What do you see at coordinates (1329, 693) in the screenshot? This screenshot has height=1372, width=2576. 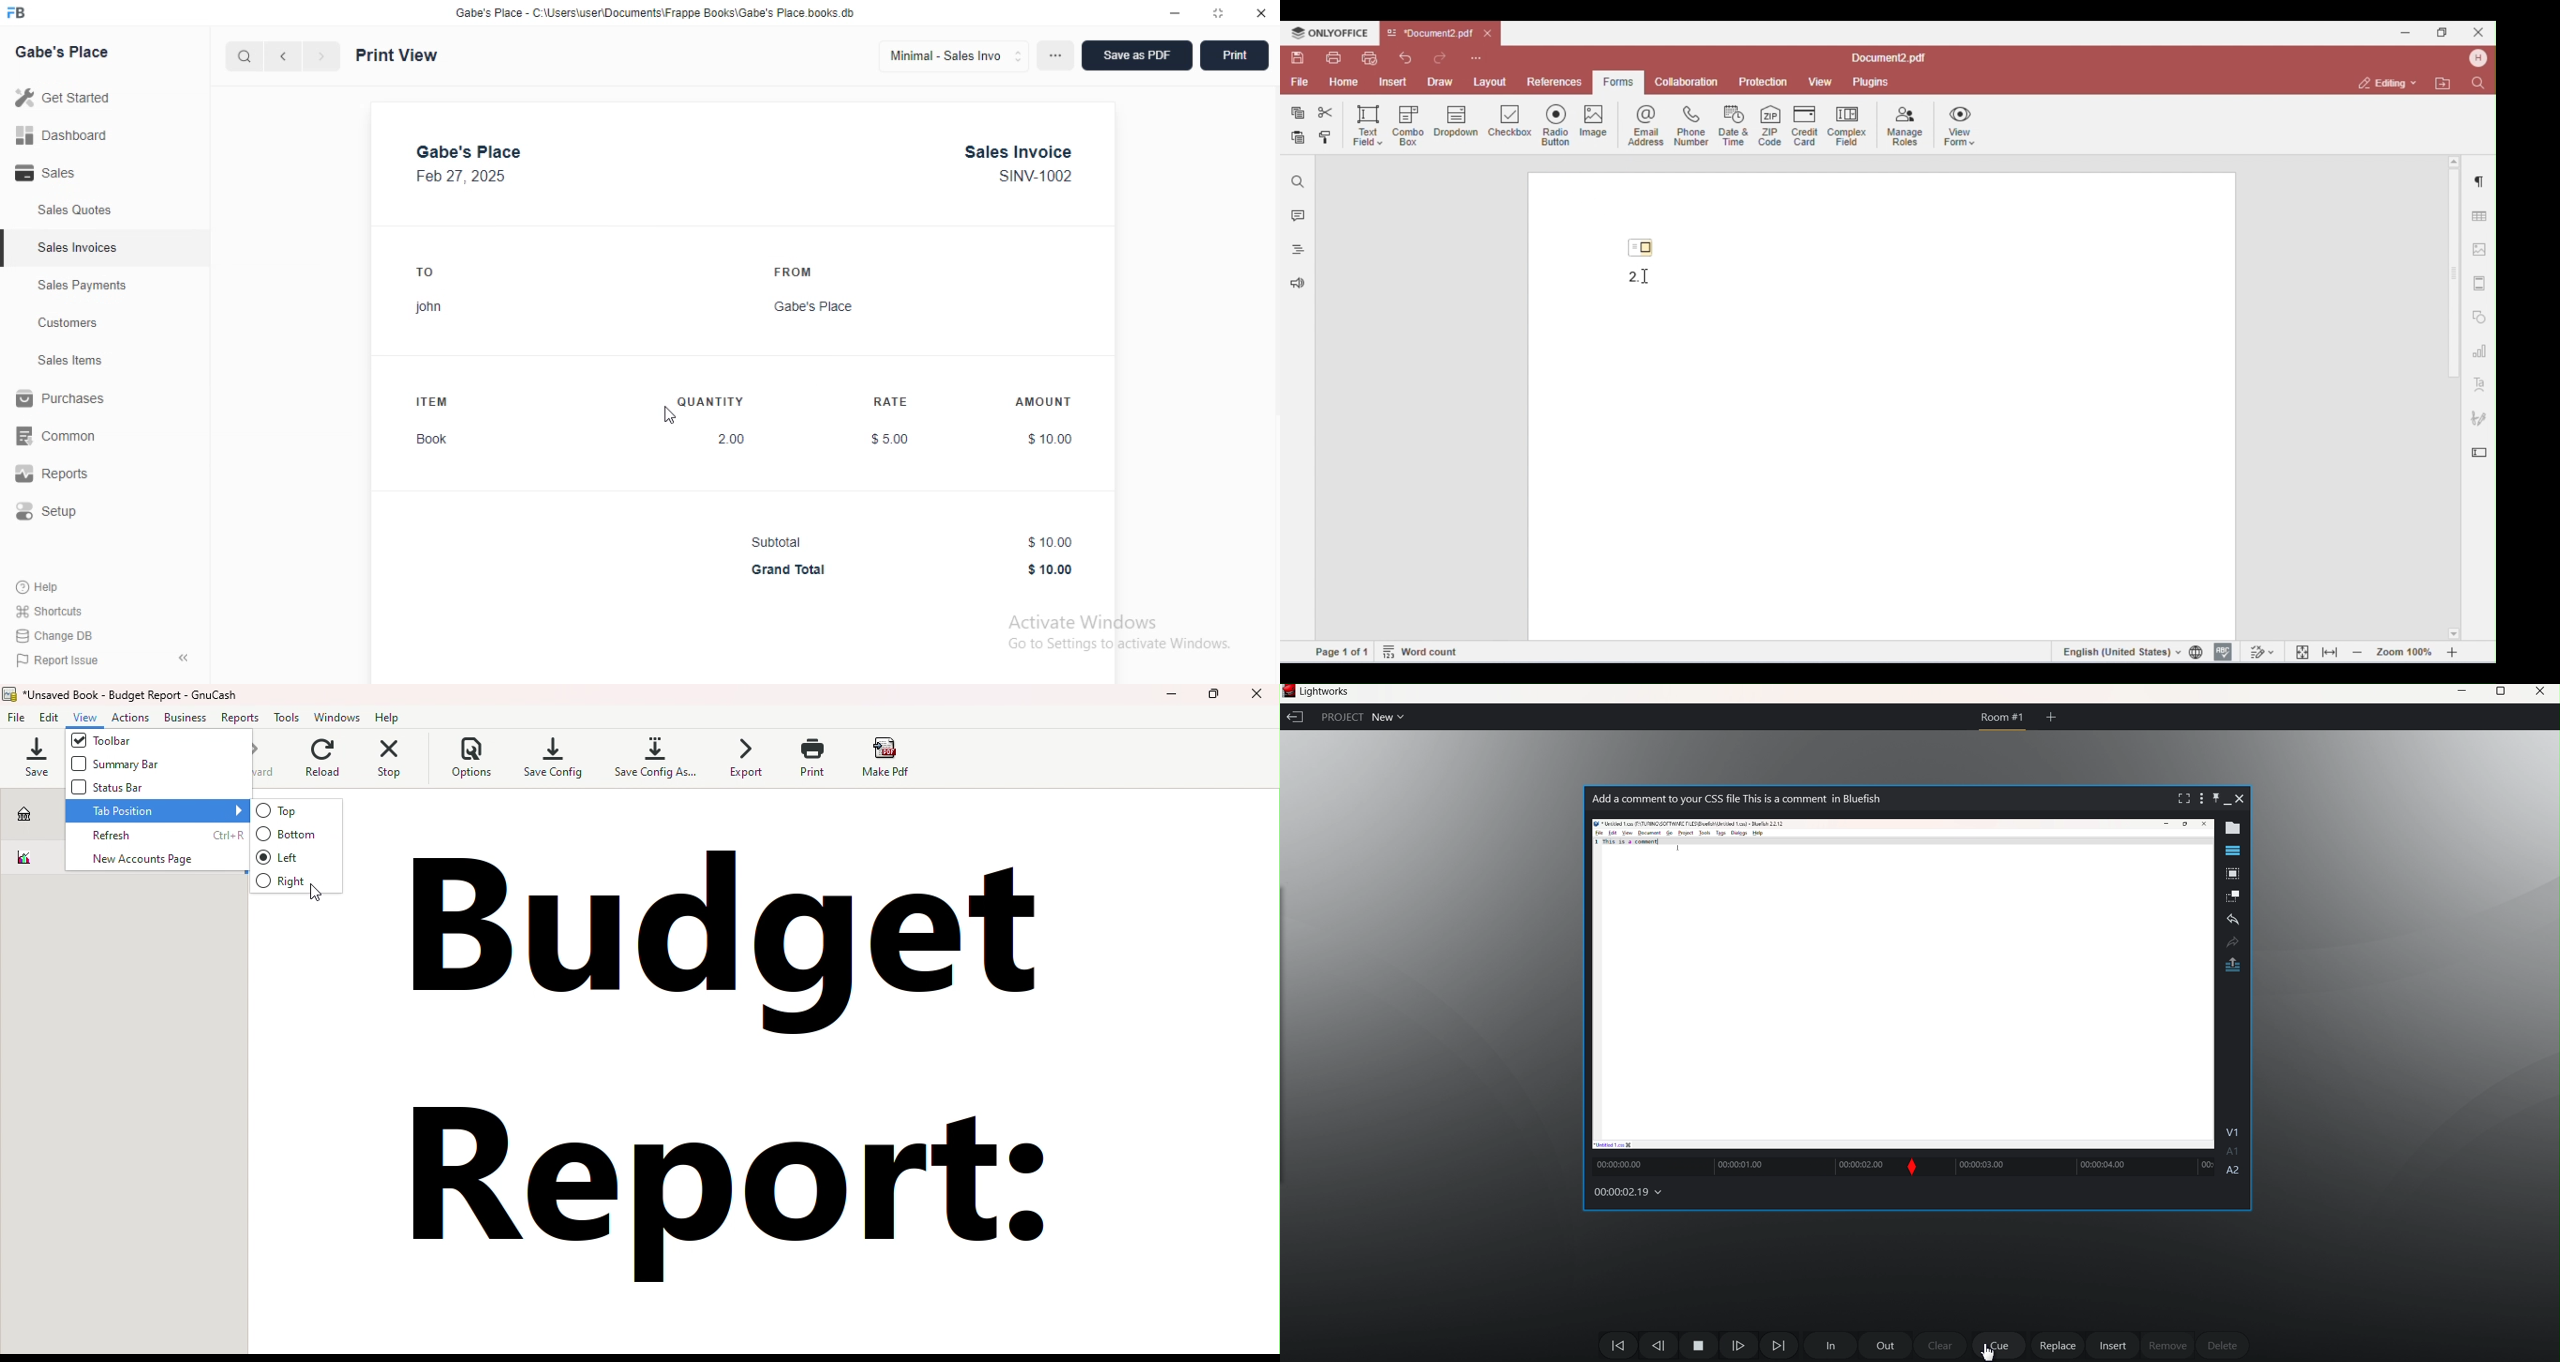 I see `Lightworks` at bounding box center [1329, 693].